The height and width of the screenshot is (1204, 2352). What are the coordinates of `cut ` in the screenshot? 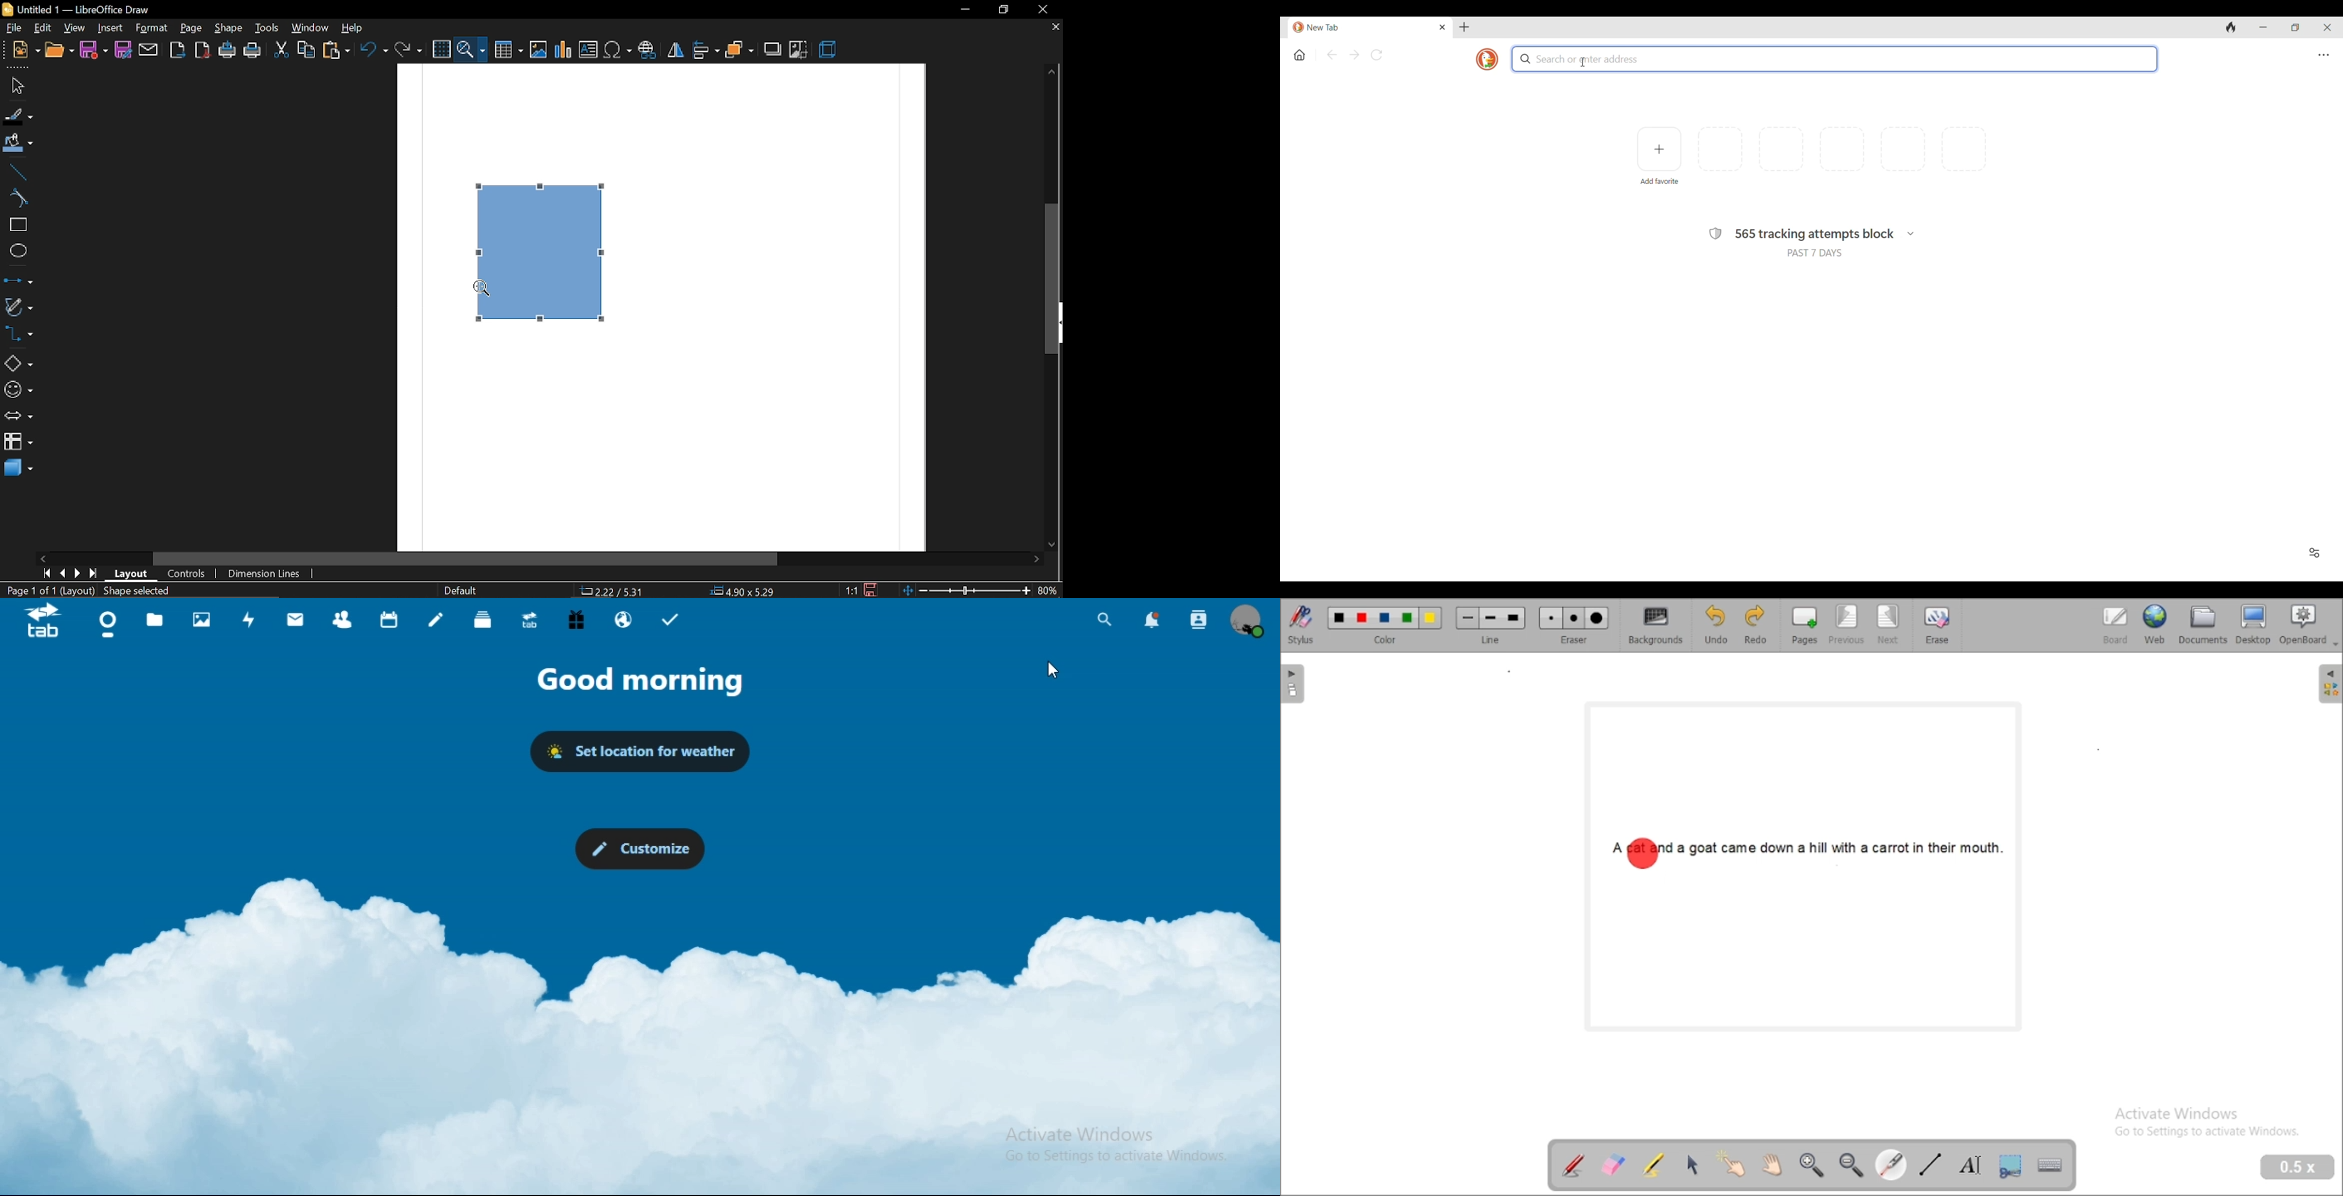 It's located at (281, 50).